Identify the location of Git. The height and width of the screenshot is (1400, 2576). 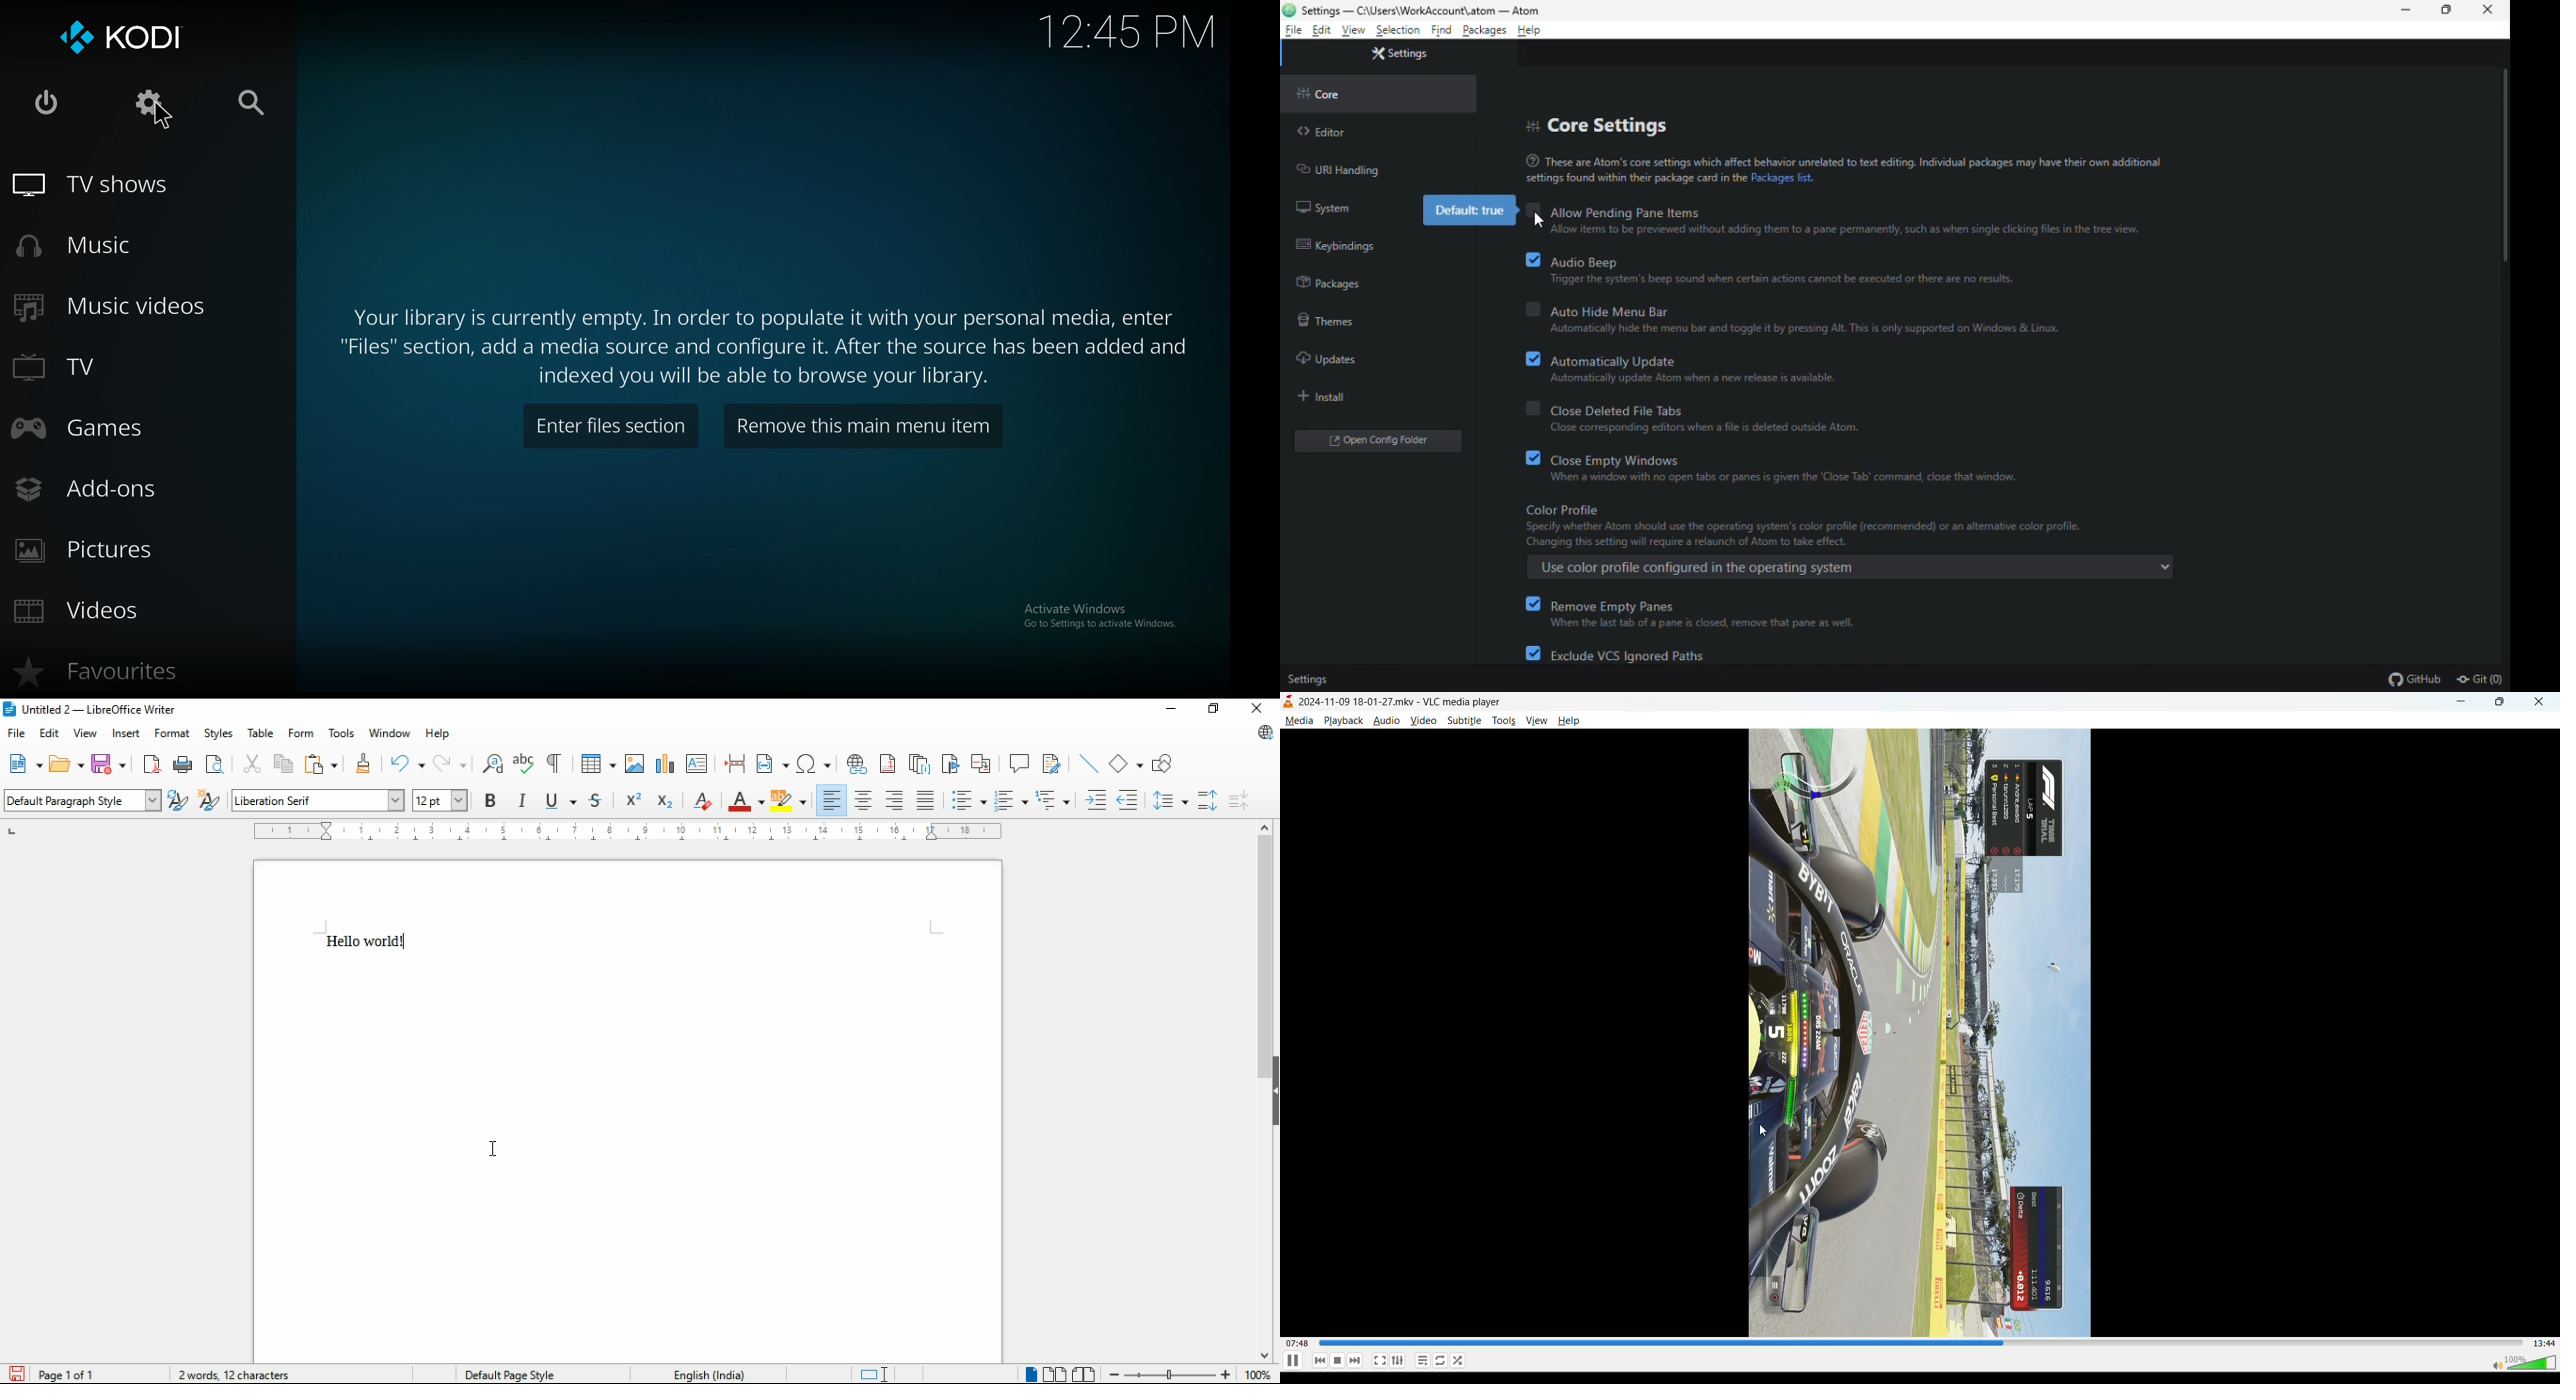
(2481, 680).